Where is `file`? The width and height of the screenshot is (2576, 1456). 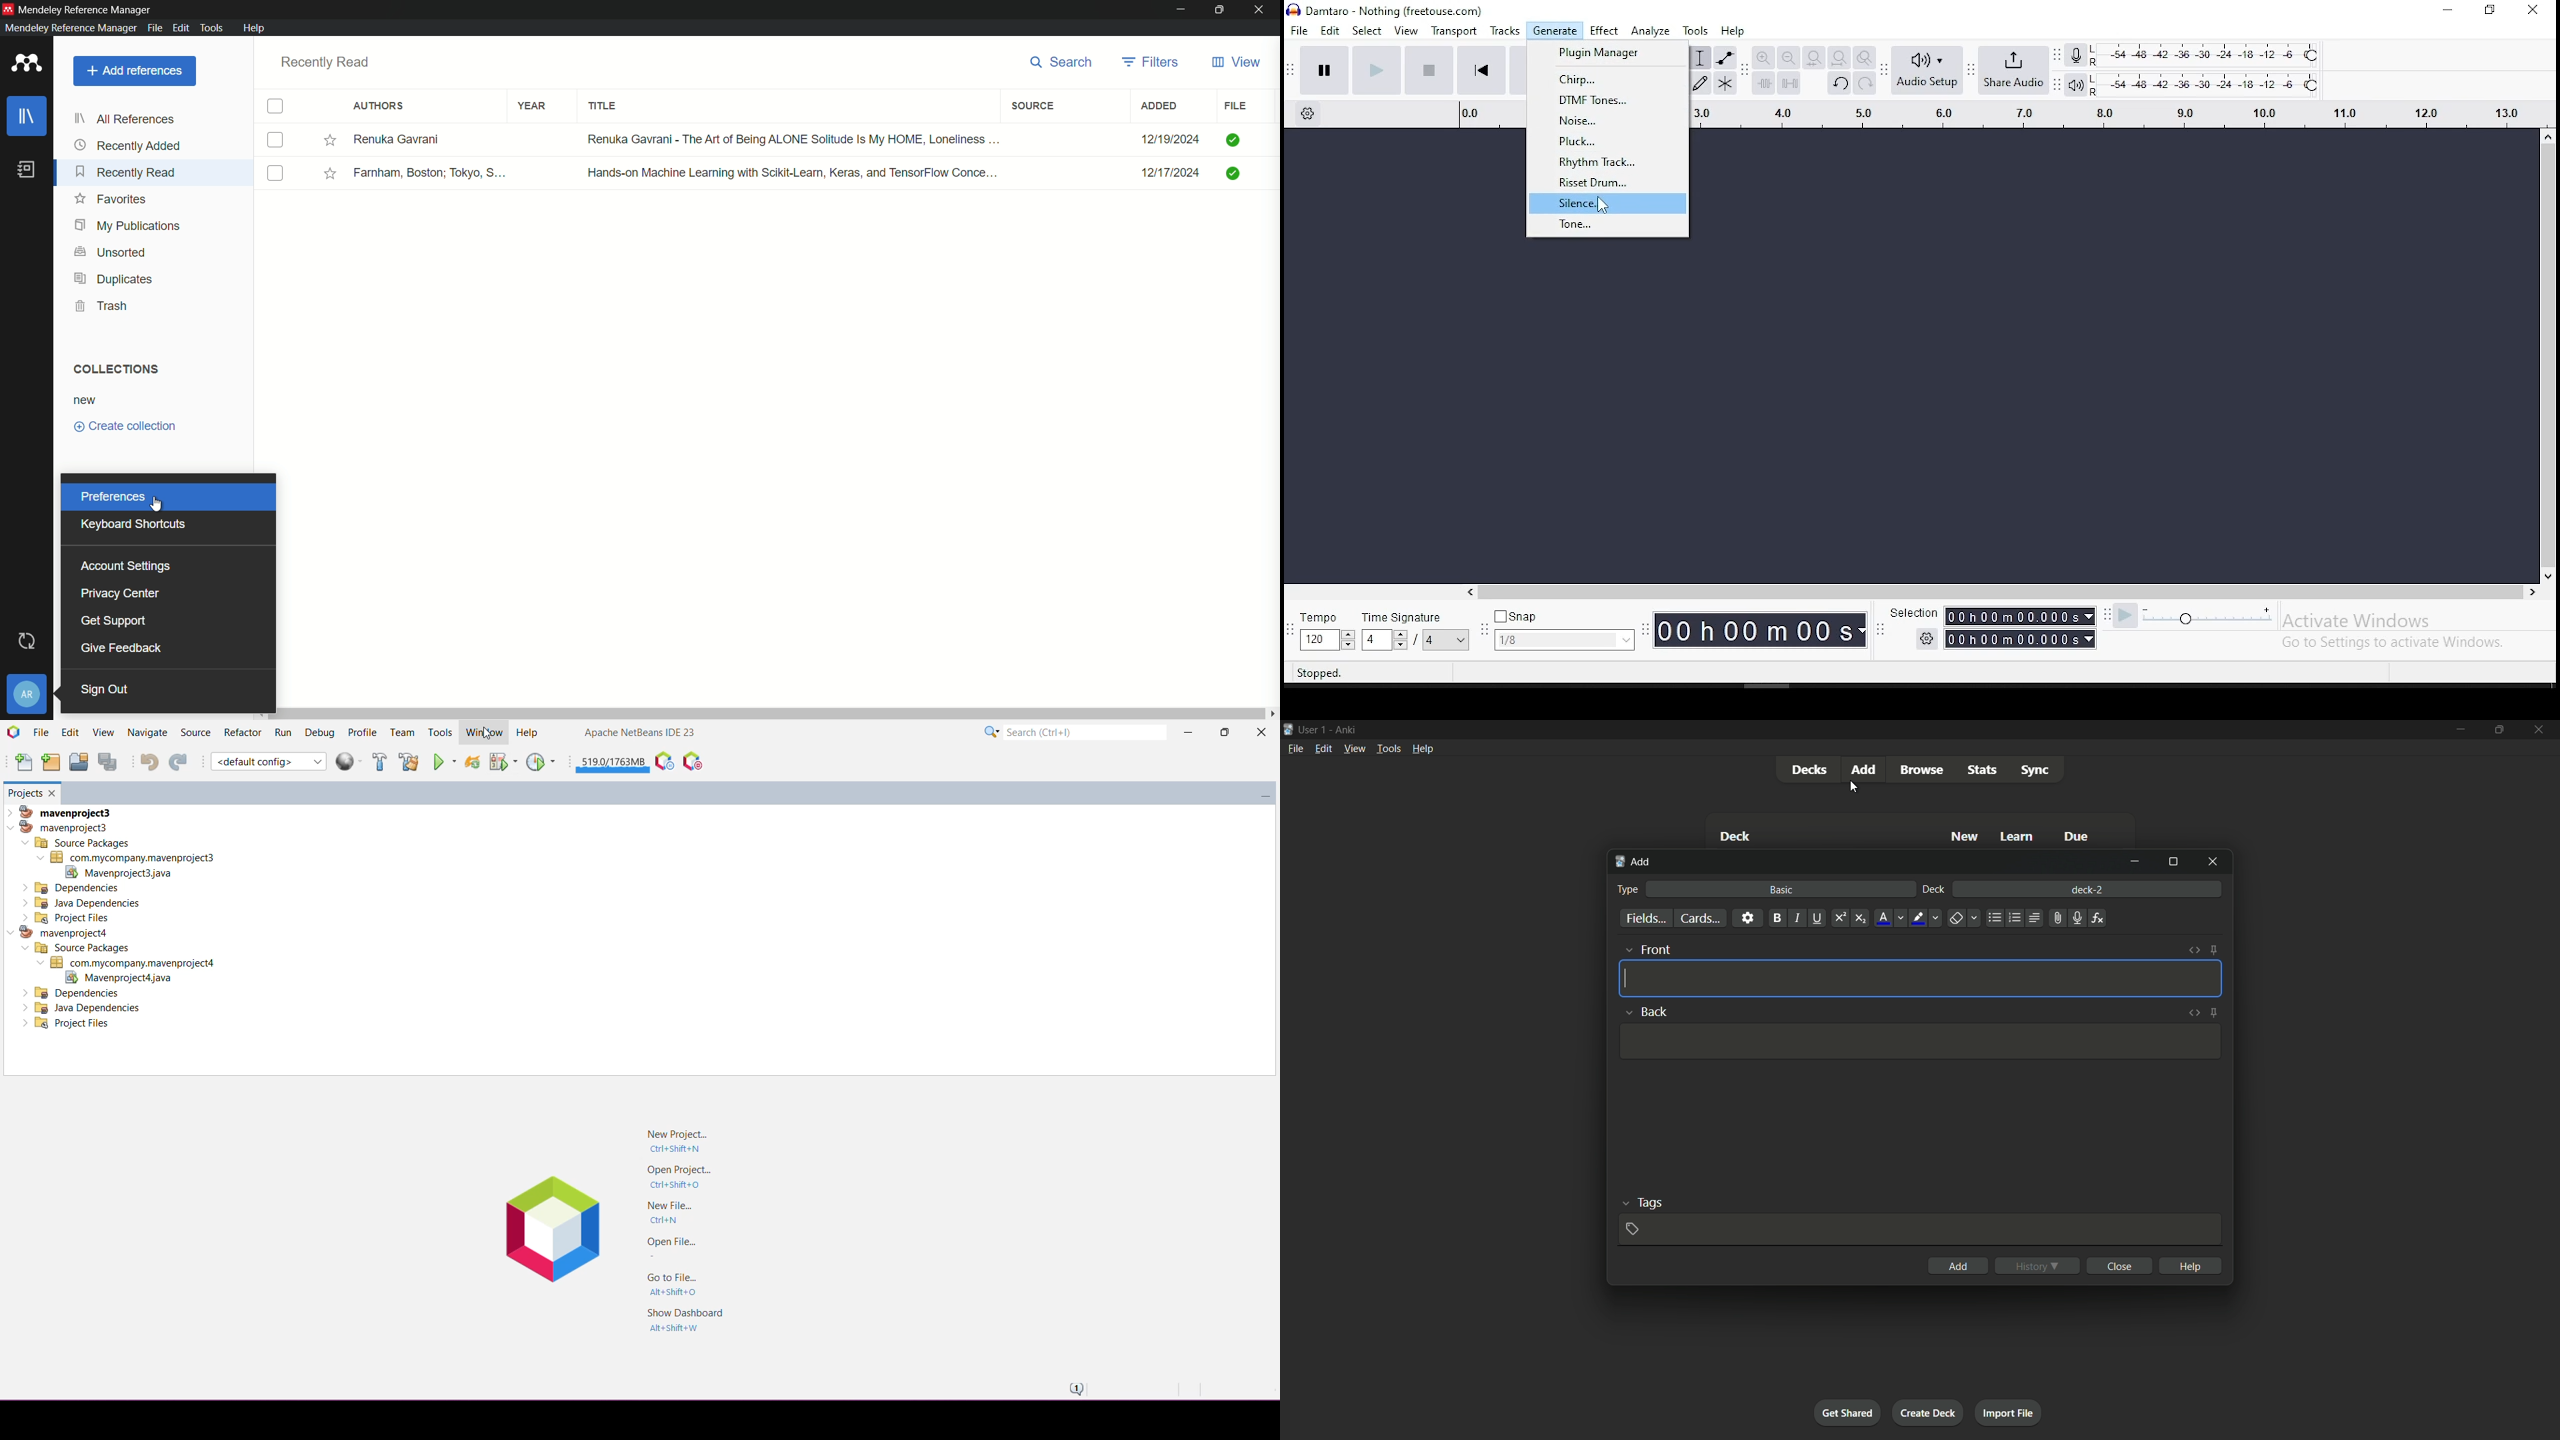 file is located at coordinates (1235, 106).